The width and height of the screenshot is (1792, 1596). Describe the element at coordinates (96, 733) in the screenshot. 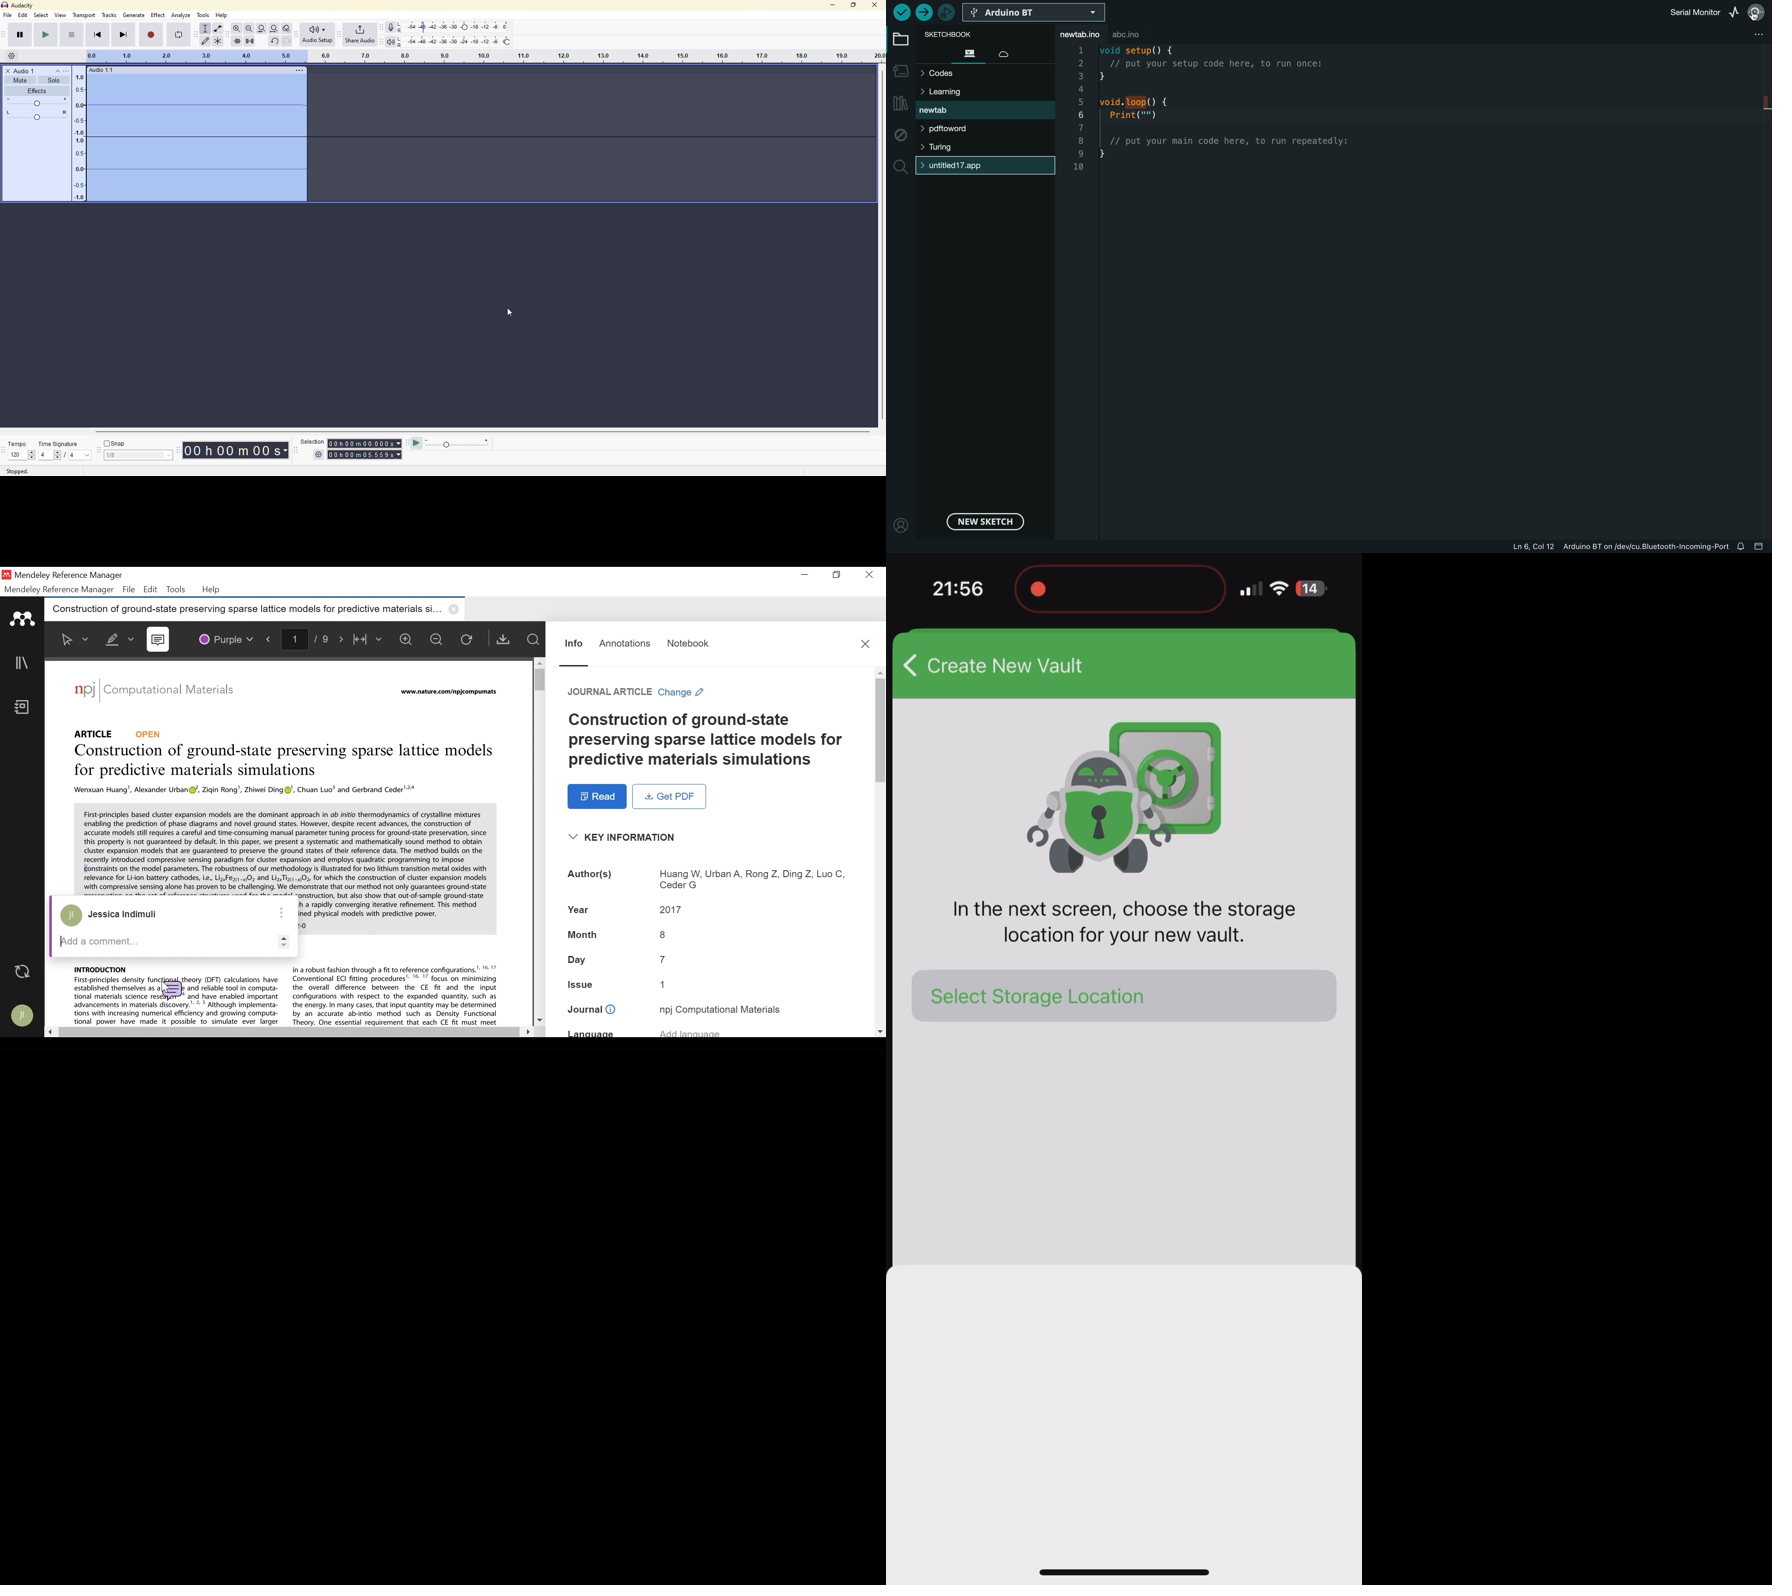

I see `Reference Type` at that location.